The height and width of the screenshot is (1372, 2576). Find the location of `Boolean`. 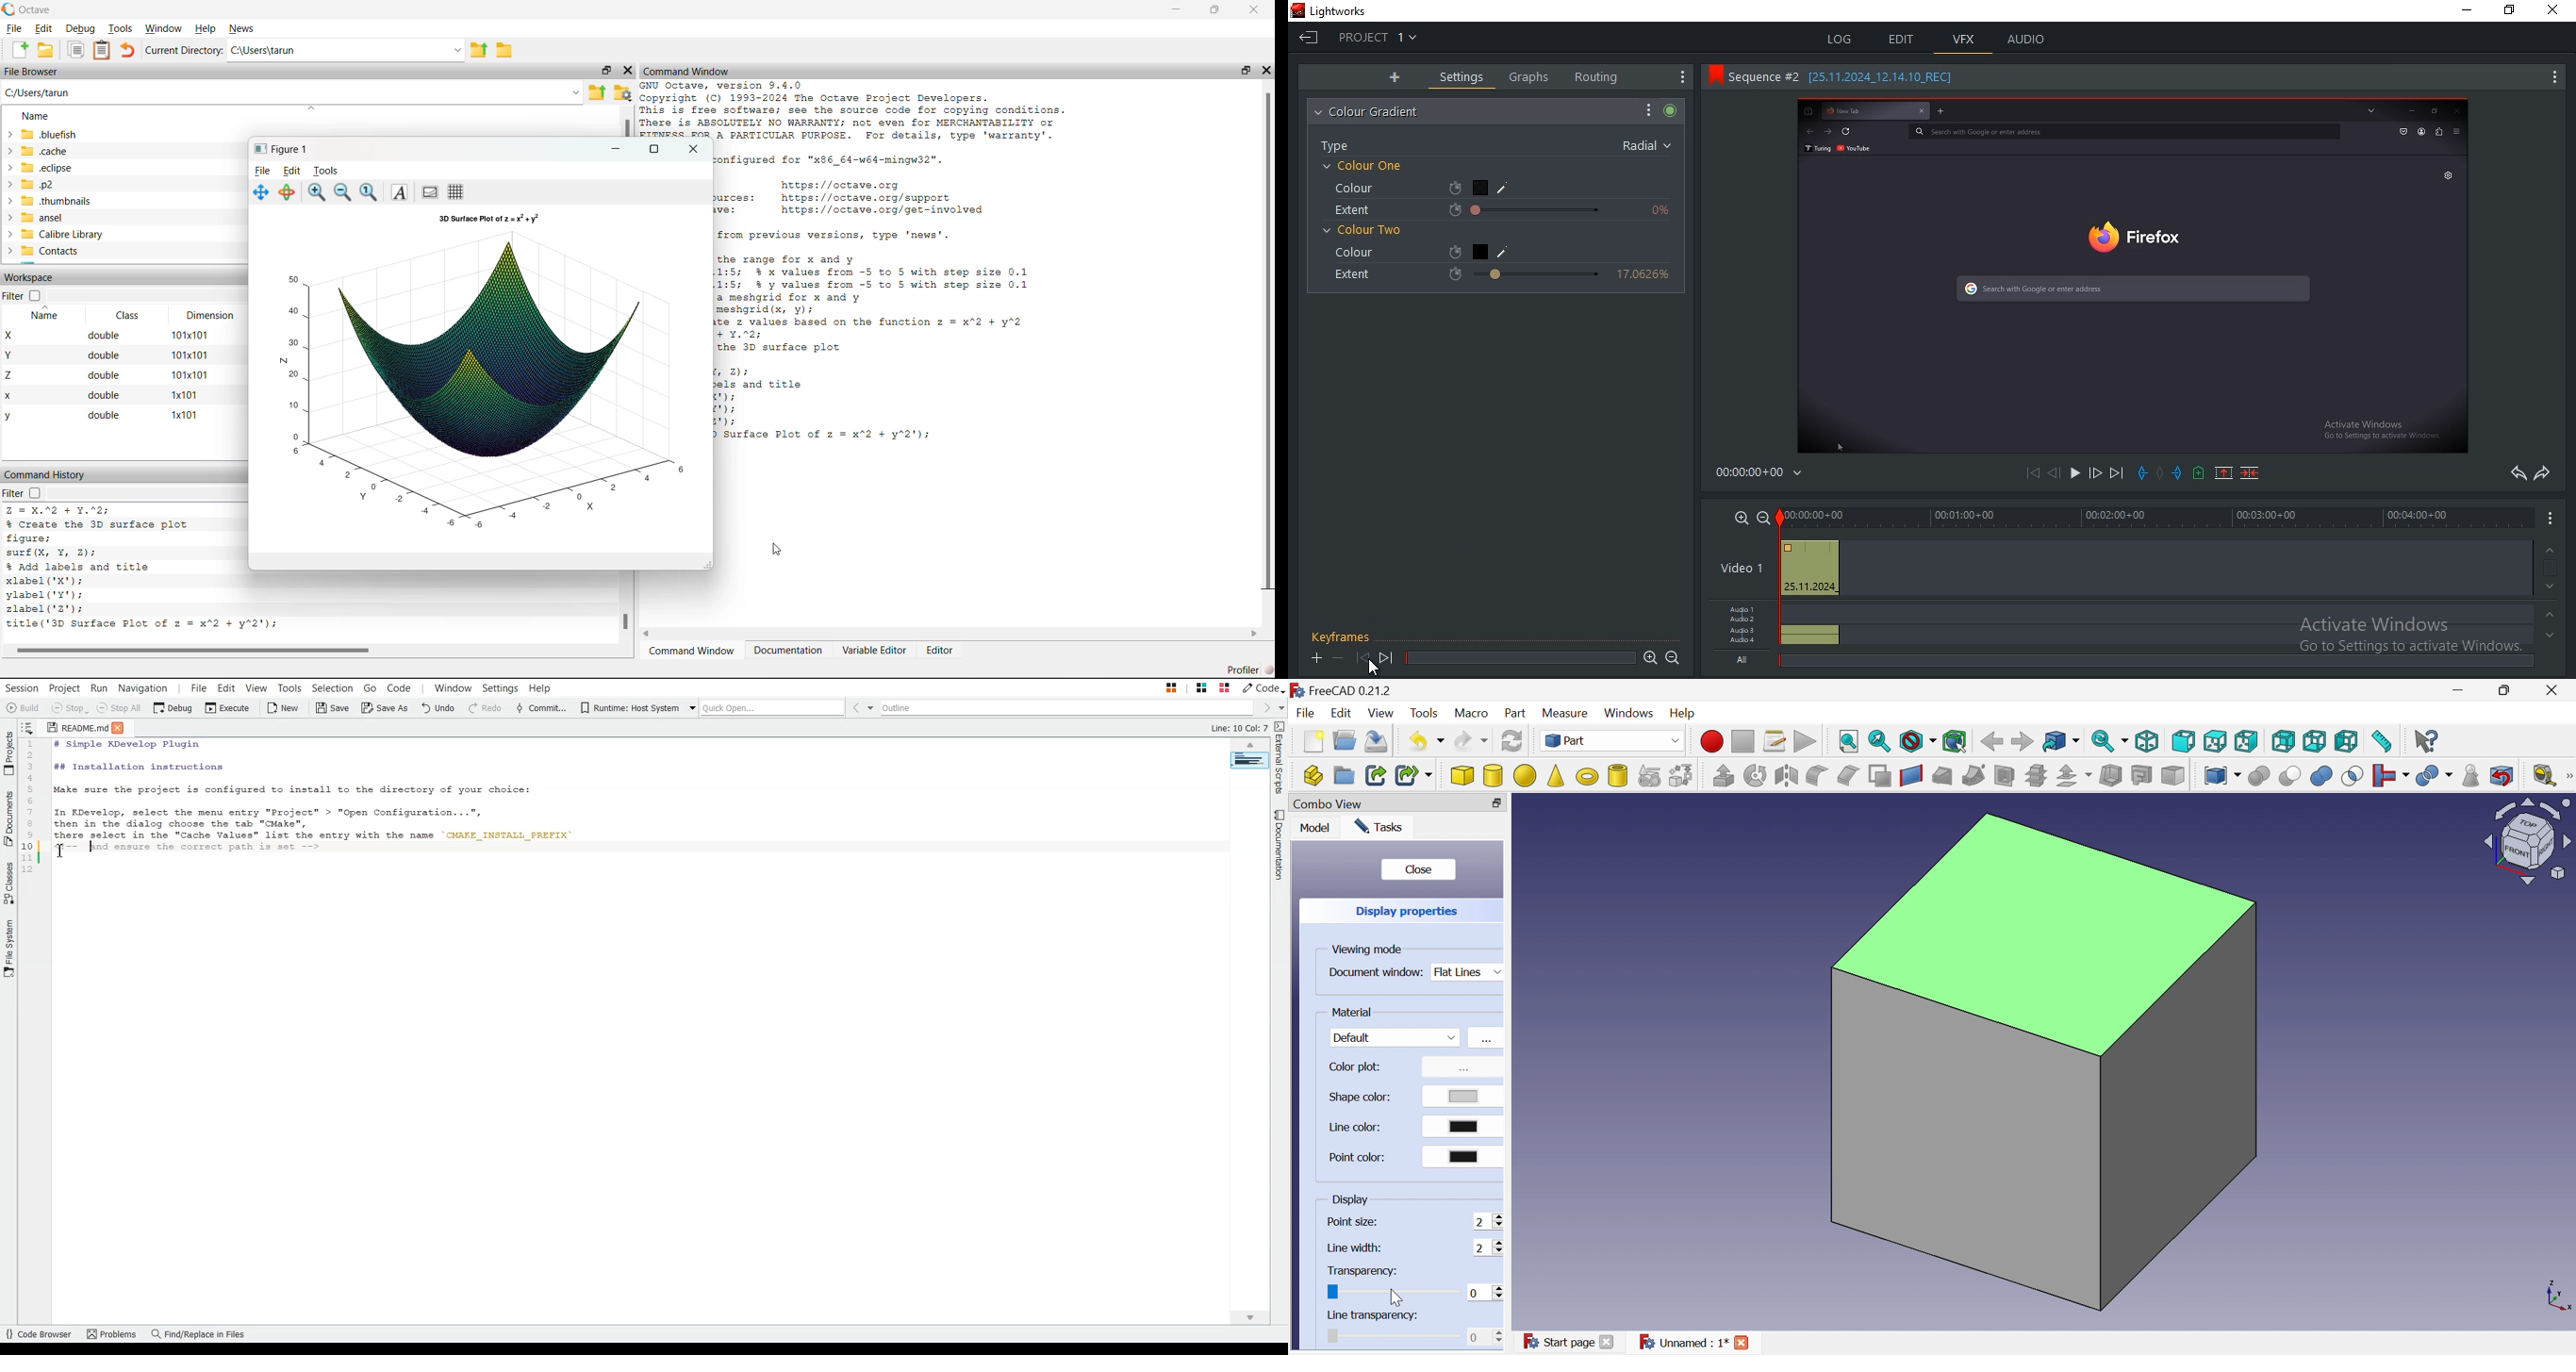

Boolean is located at coordinates (2260, 776).